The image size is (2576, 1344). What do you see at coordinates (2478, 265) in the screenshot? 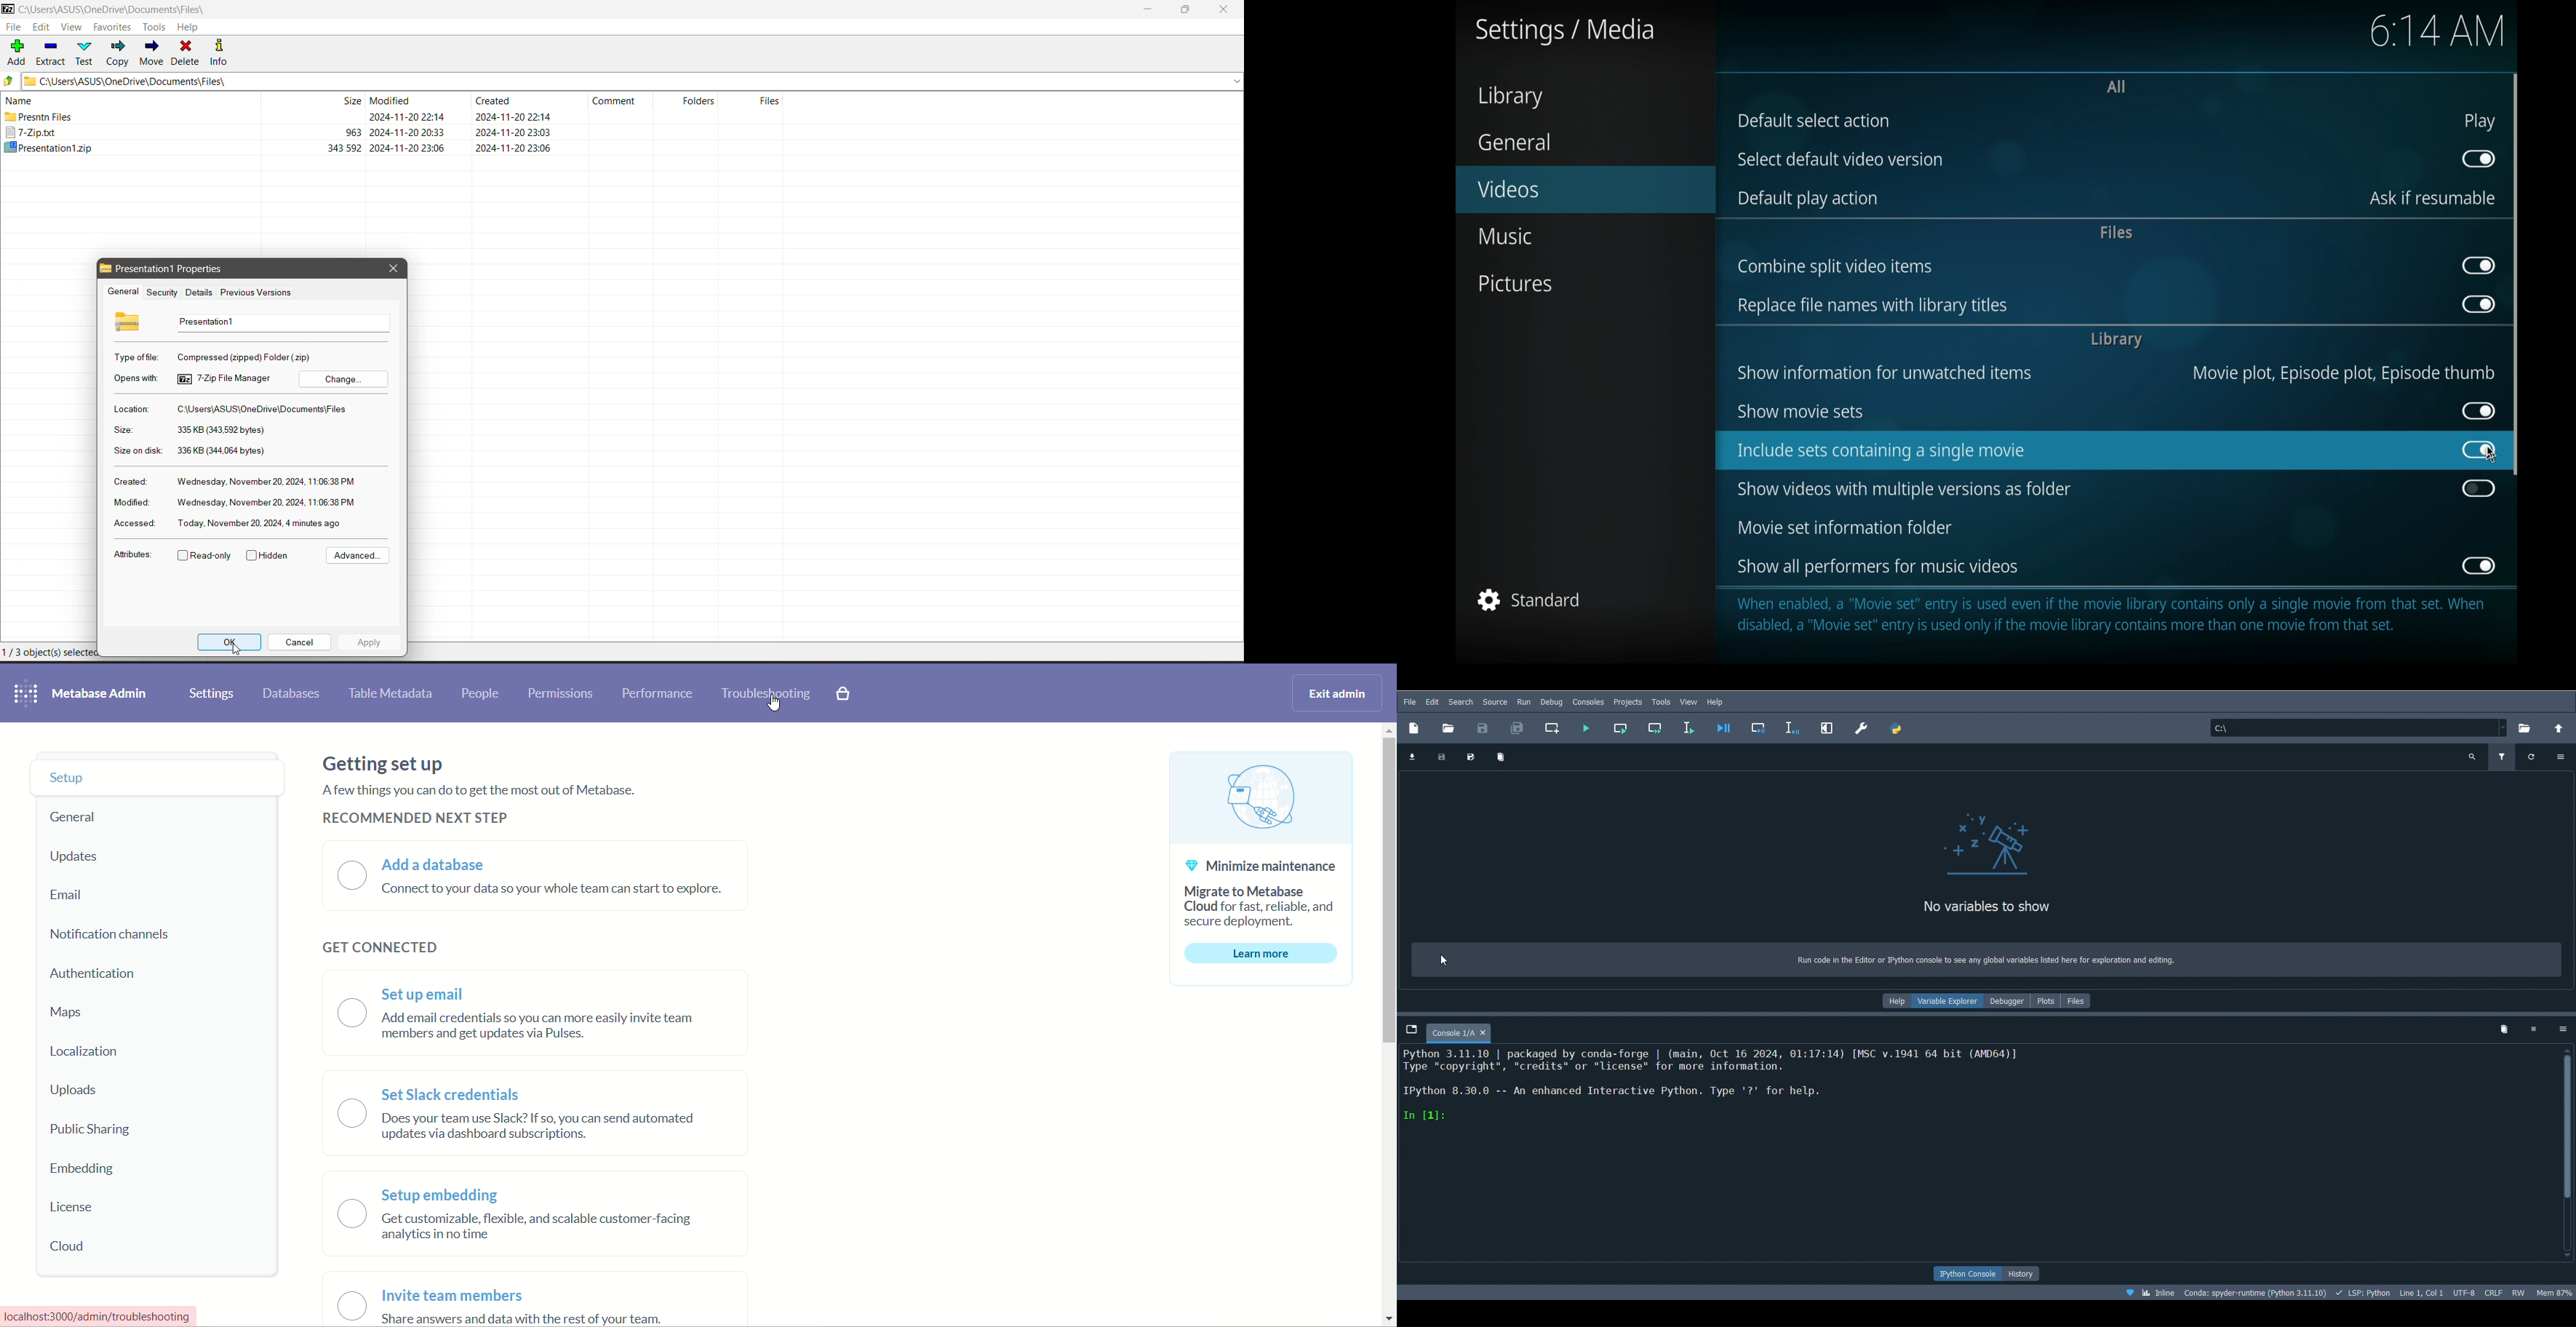
I see `toggle button` at bounding box center [2478, 265].